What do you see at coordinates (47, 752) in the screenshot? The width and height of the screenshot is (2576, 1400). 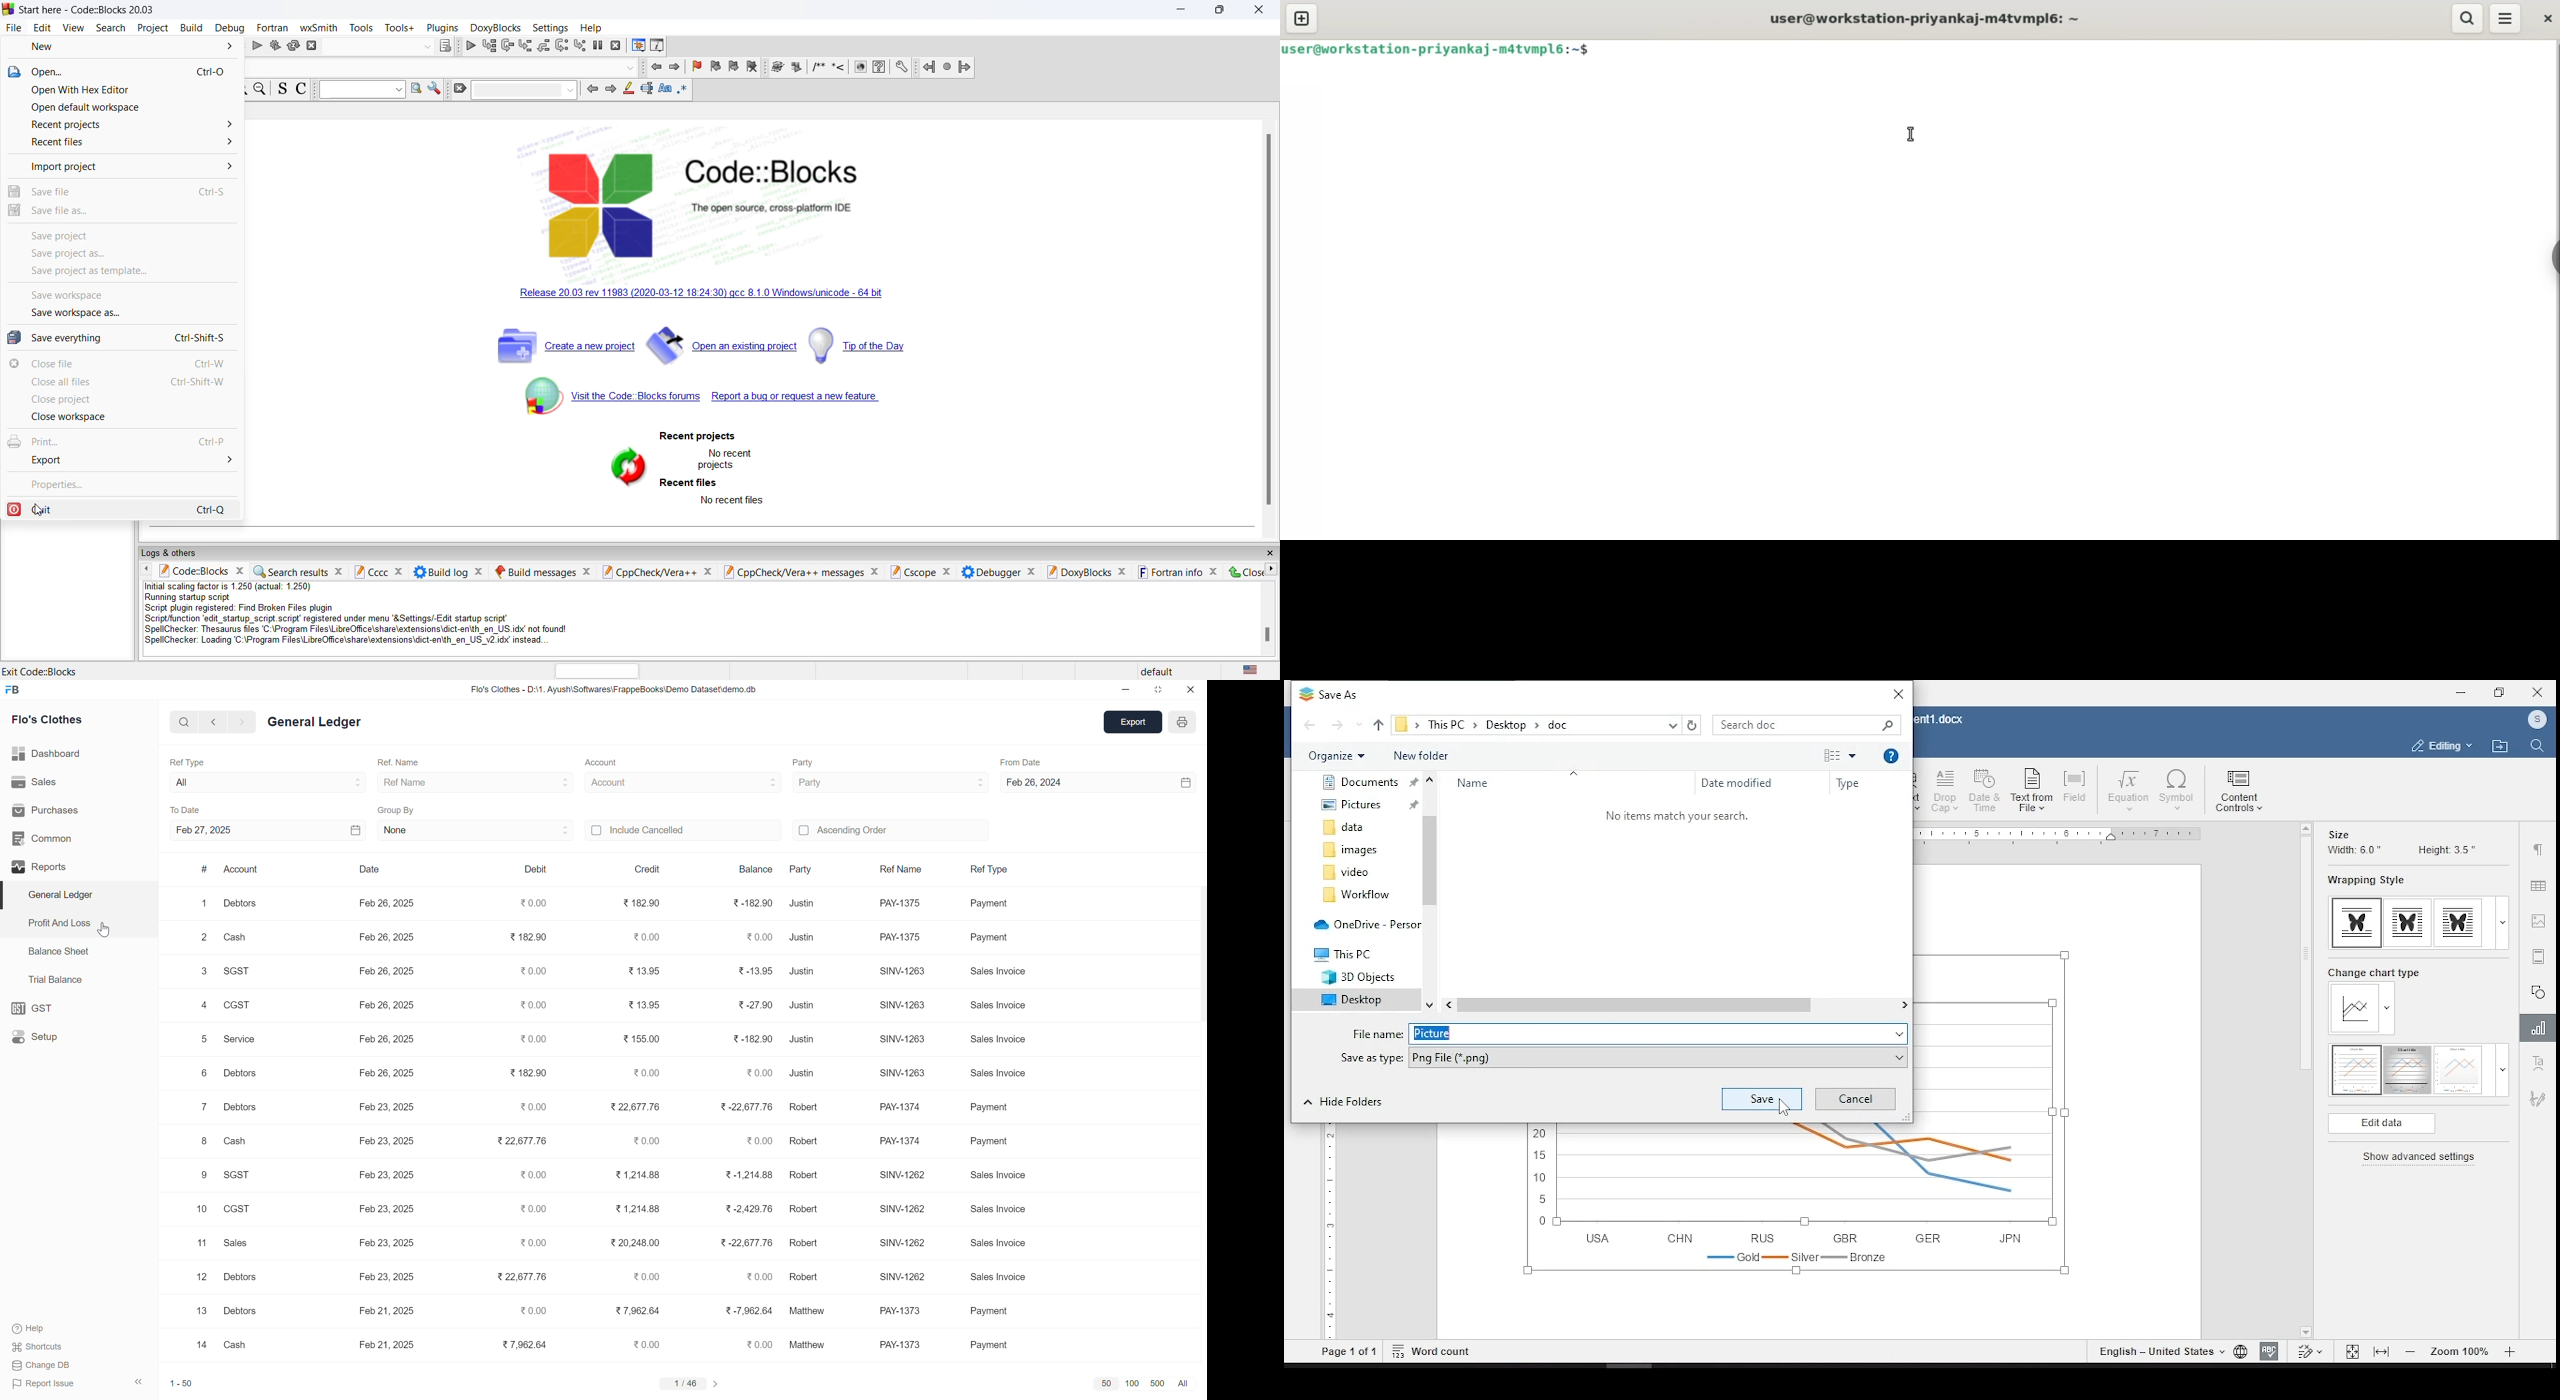 I see `dashboard` at bounding box center [47, 752].